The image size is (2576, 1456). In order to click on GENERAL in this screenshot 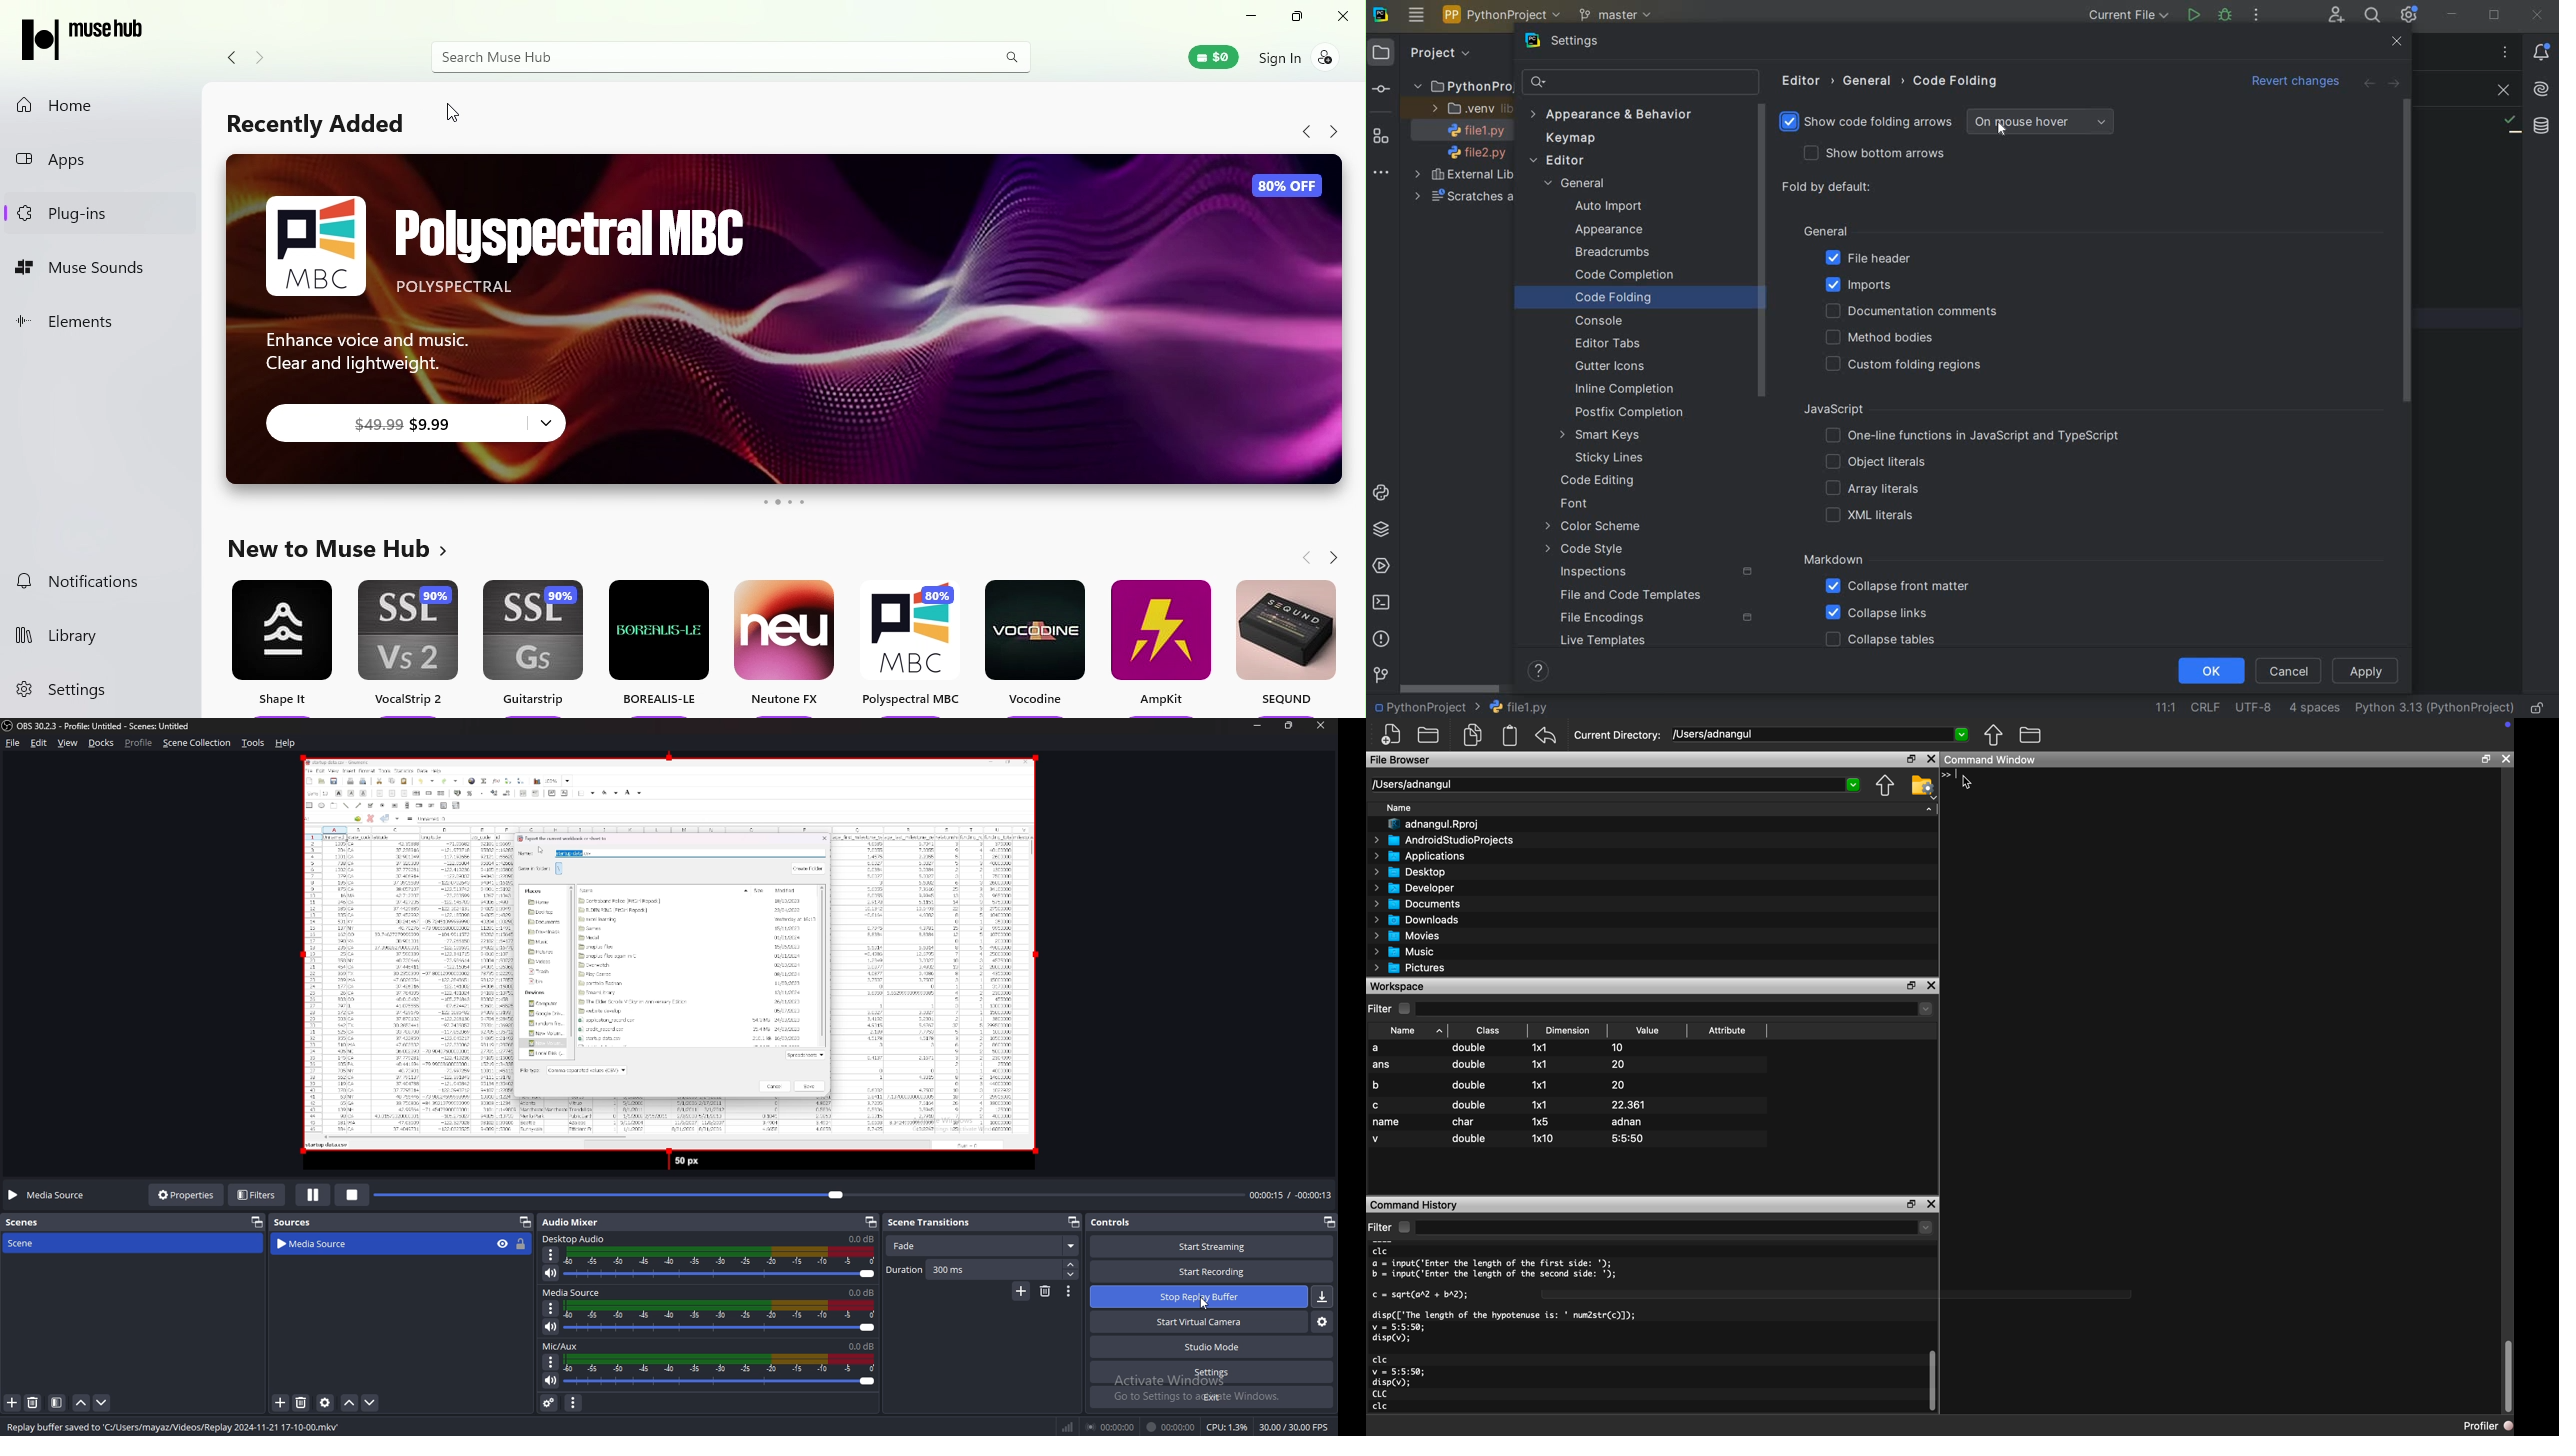, I will do `click(1825, 230)`.